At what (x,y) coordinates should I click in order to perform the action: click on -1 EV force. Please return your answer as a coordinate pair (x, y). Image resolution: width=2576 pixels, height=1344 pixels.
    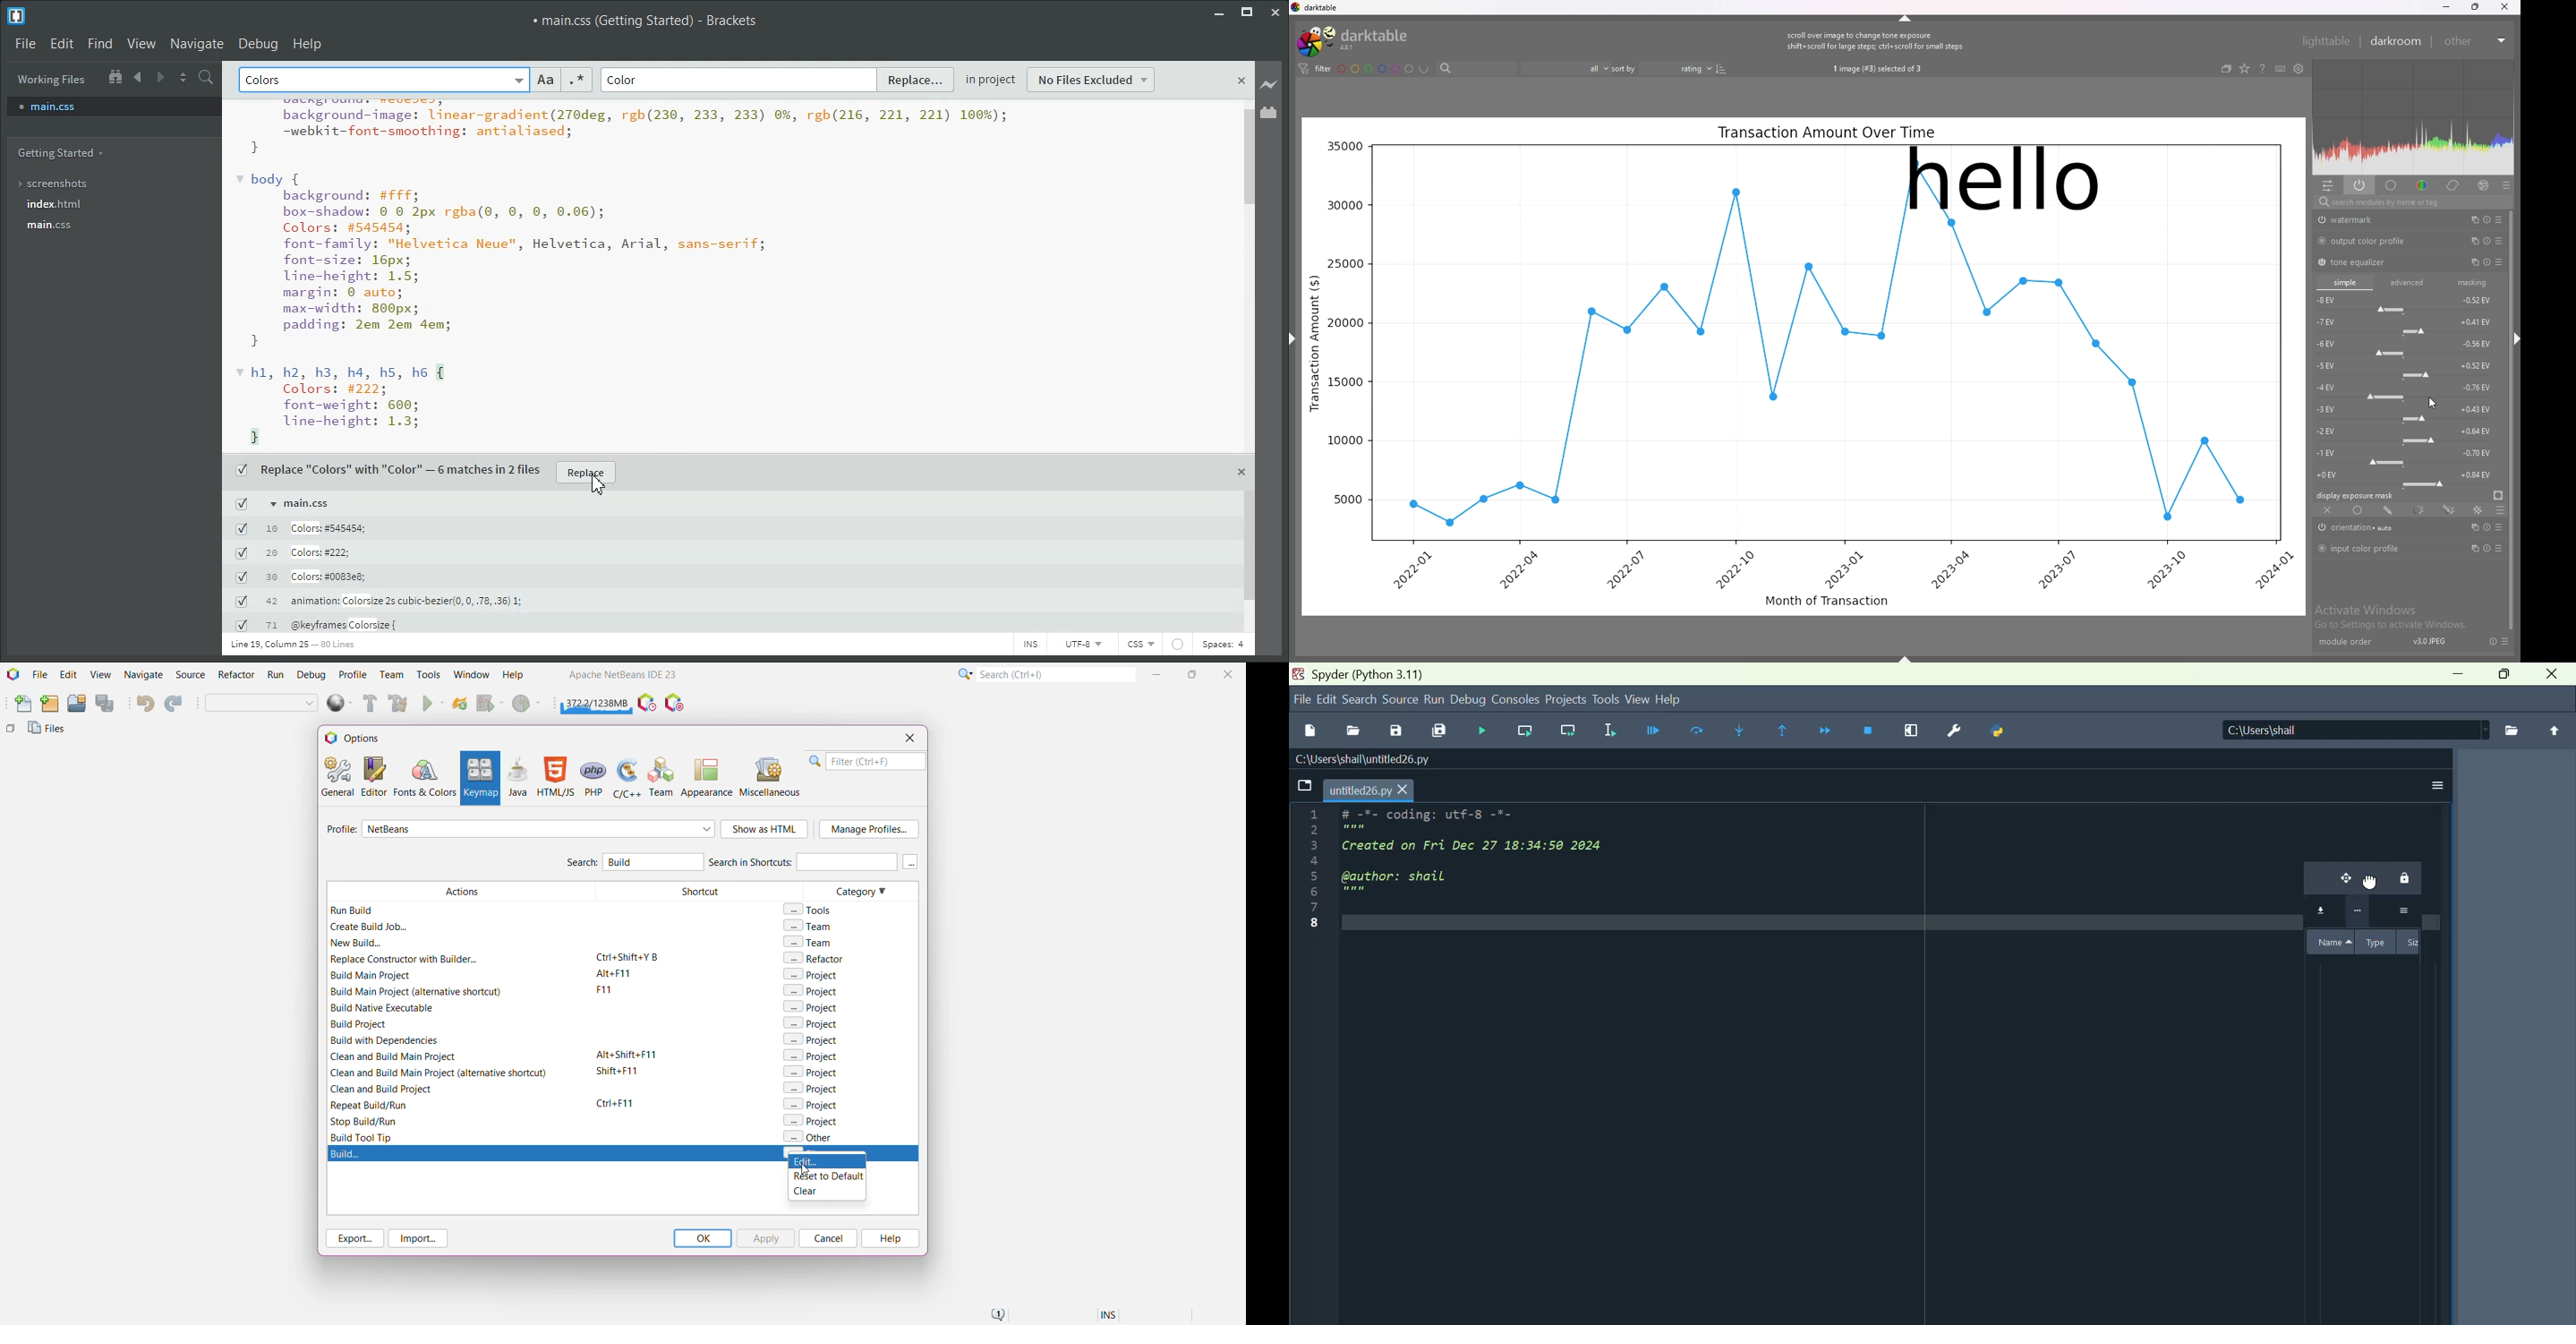
    Looking at the image, I should click on (2408, 456).